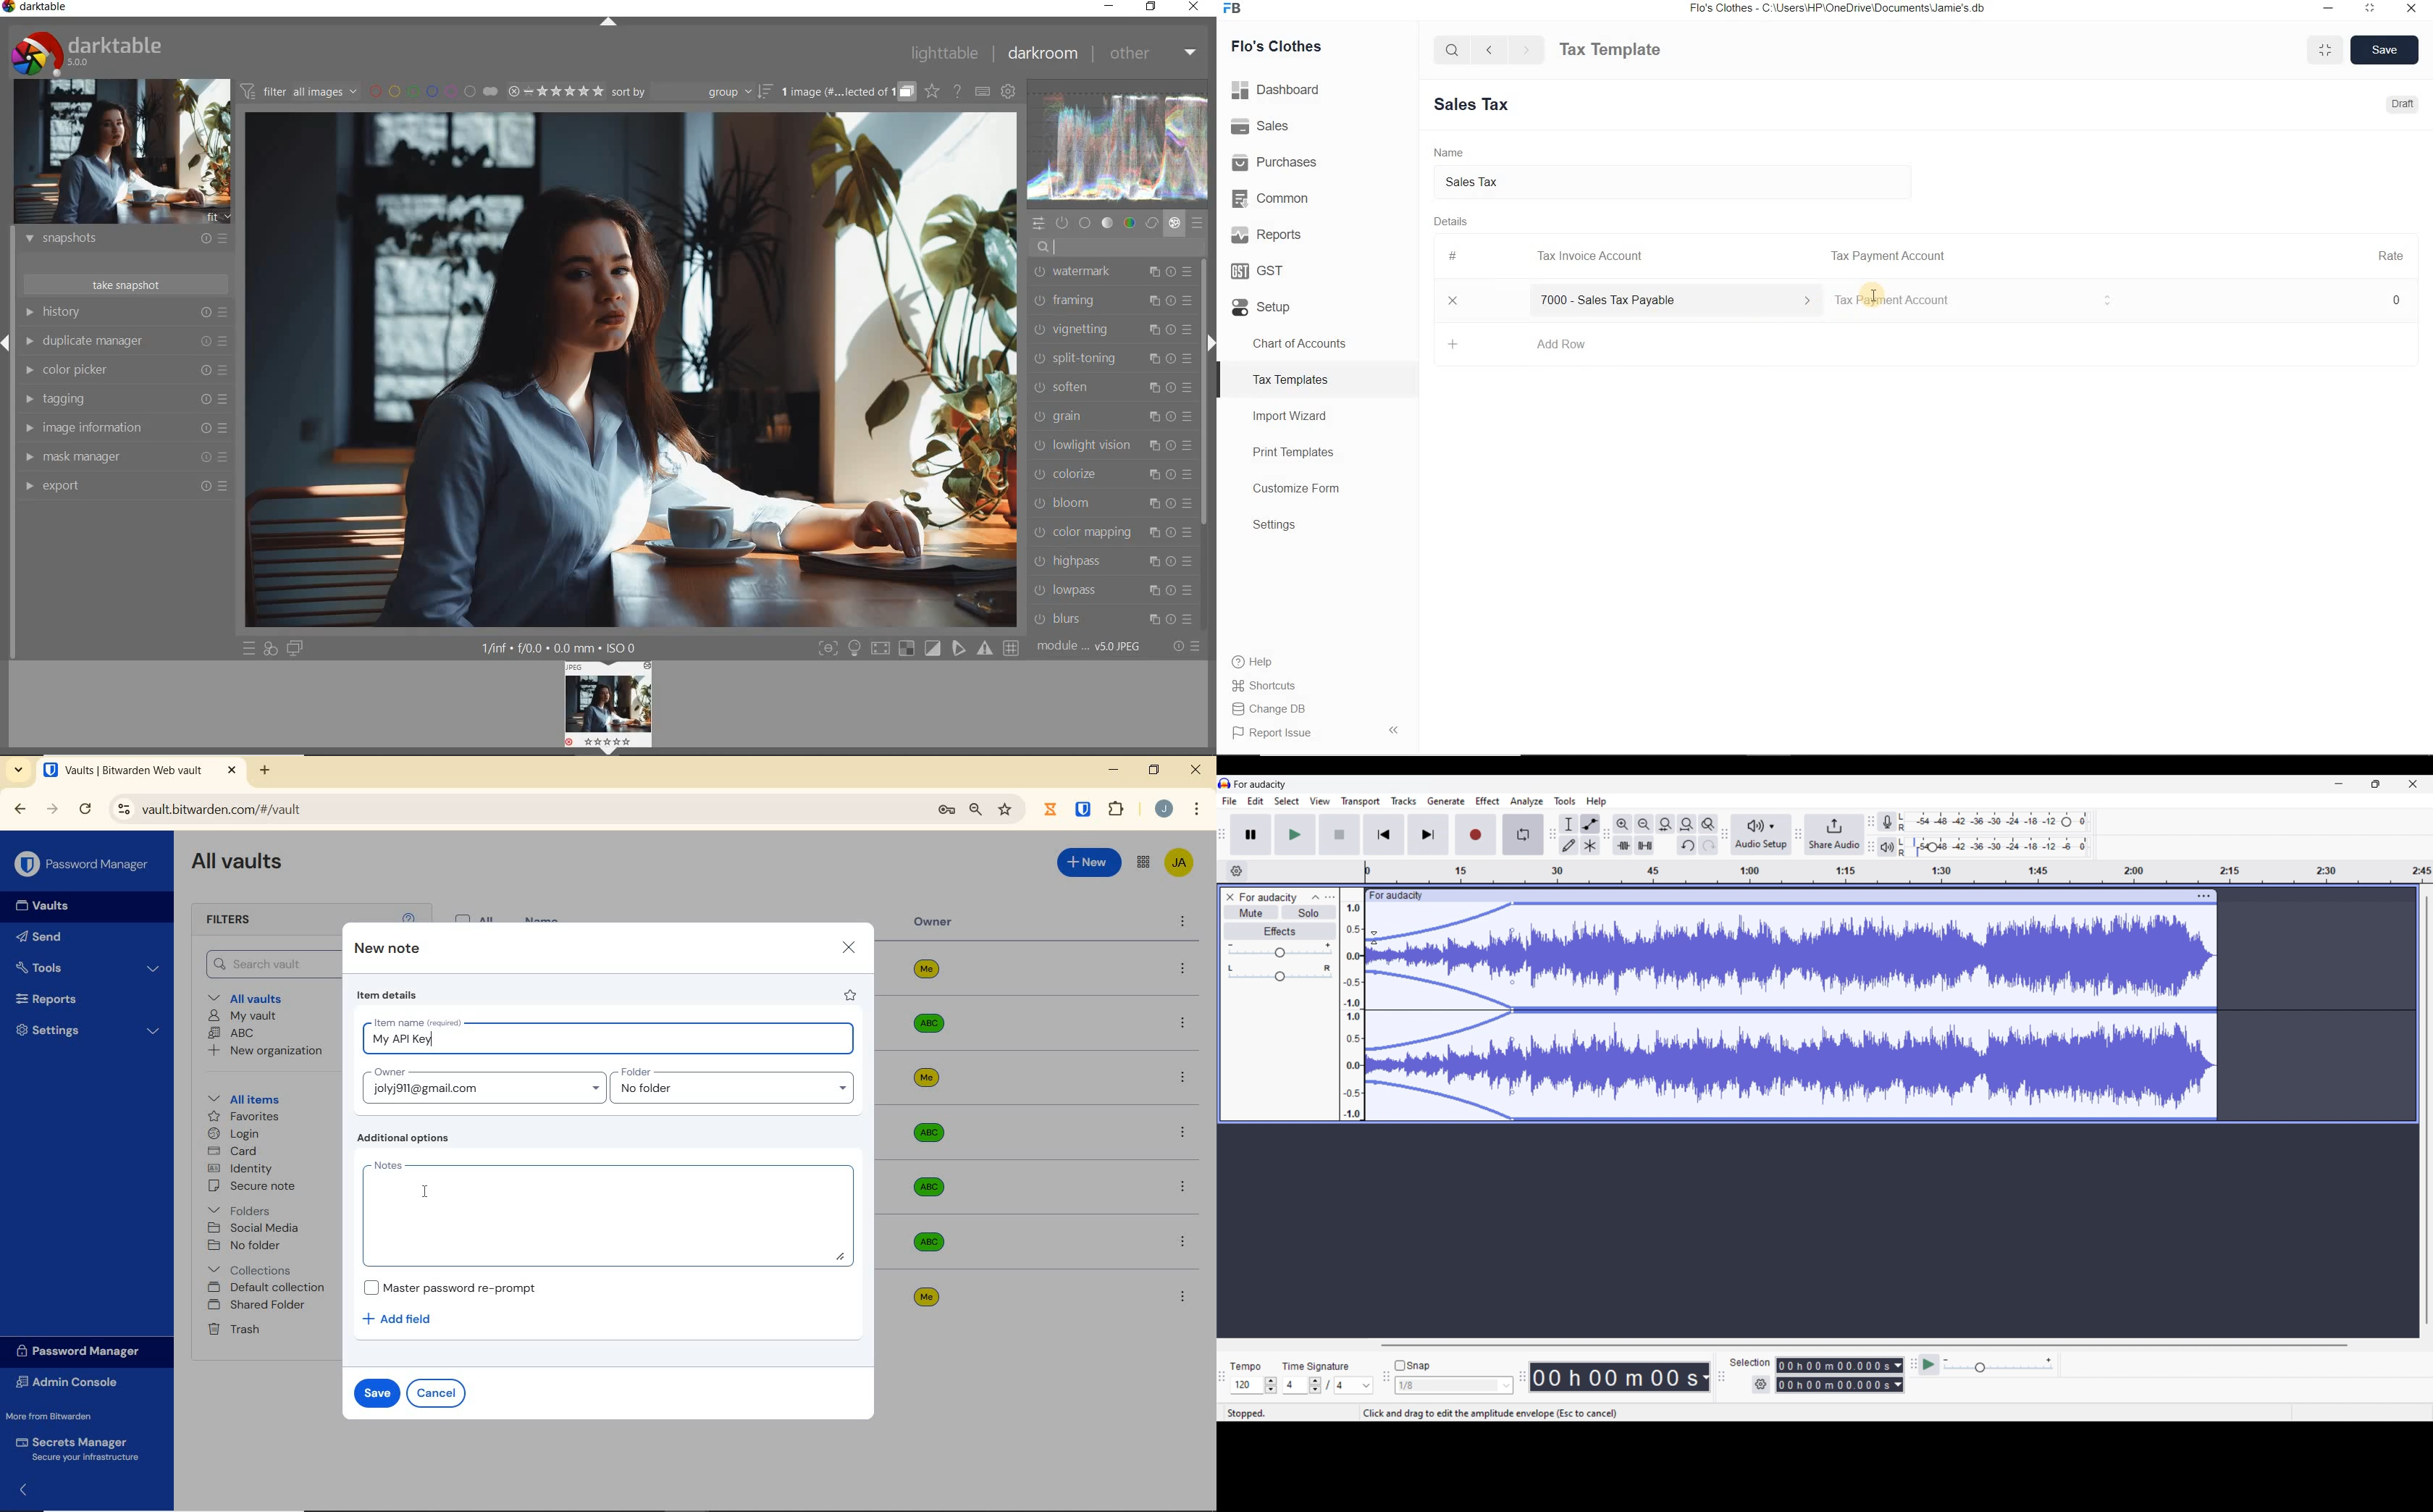 This screenshot has width=2436, height=1512. What do you see at coordinates (2385, 49) in the screenshot?
I see `Save` at bounding box center [2385, 49].